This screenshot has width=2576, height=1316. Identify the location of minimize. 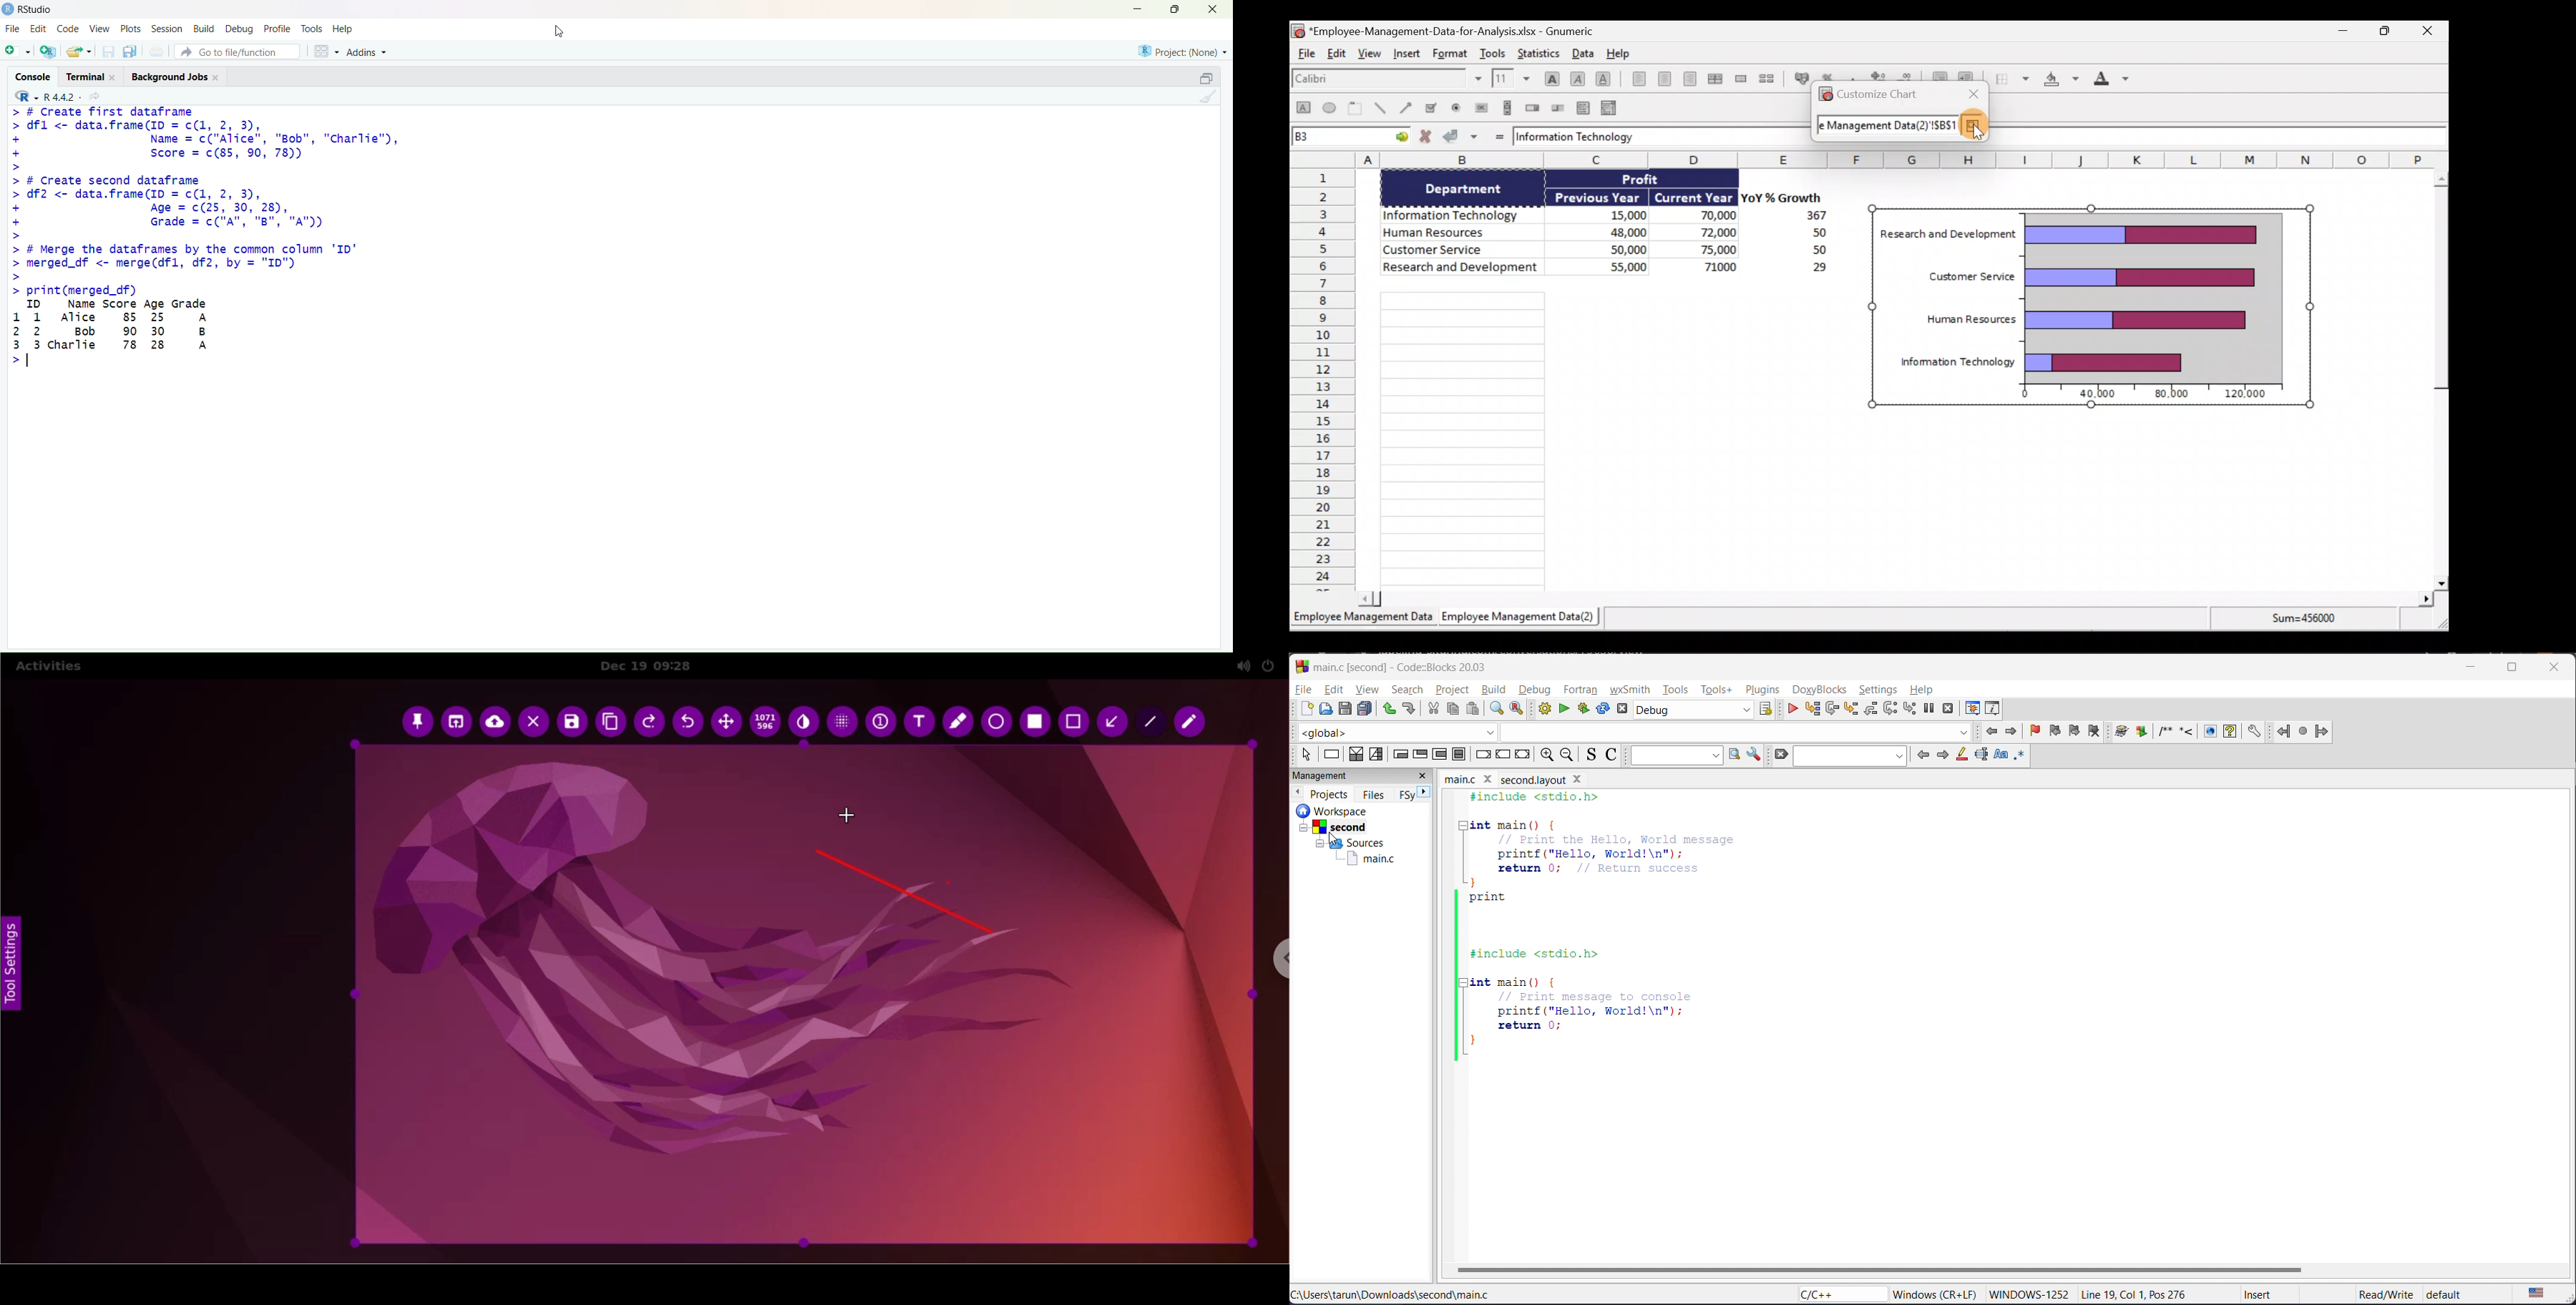
(1135, 9).